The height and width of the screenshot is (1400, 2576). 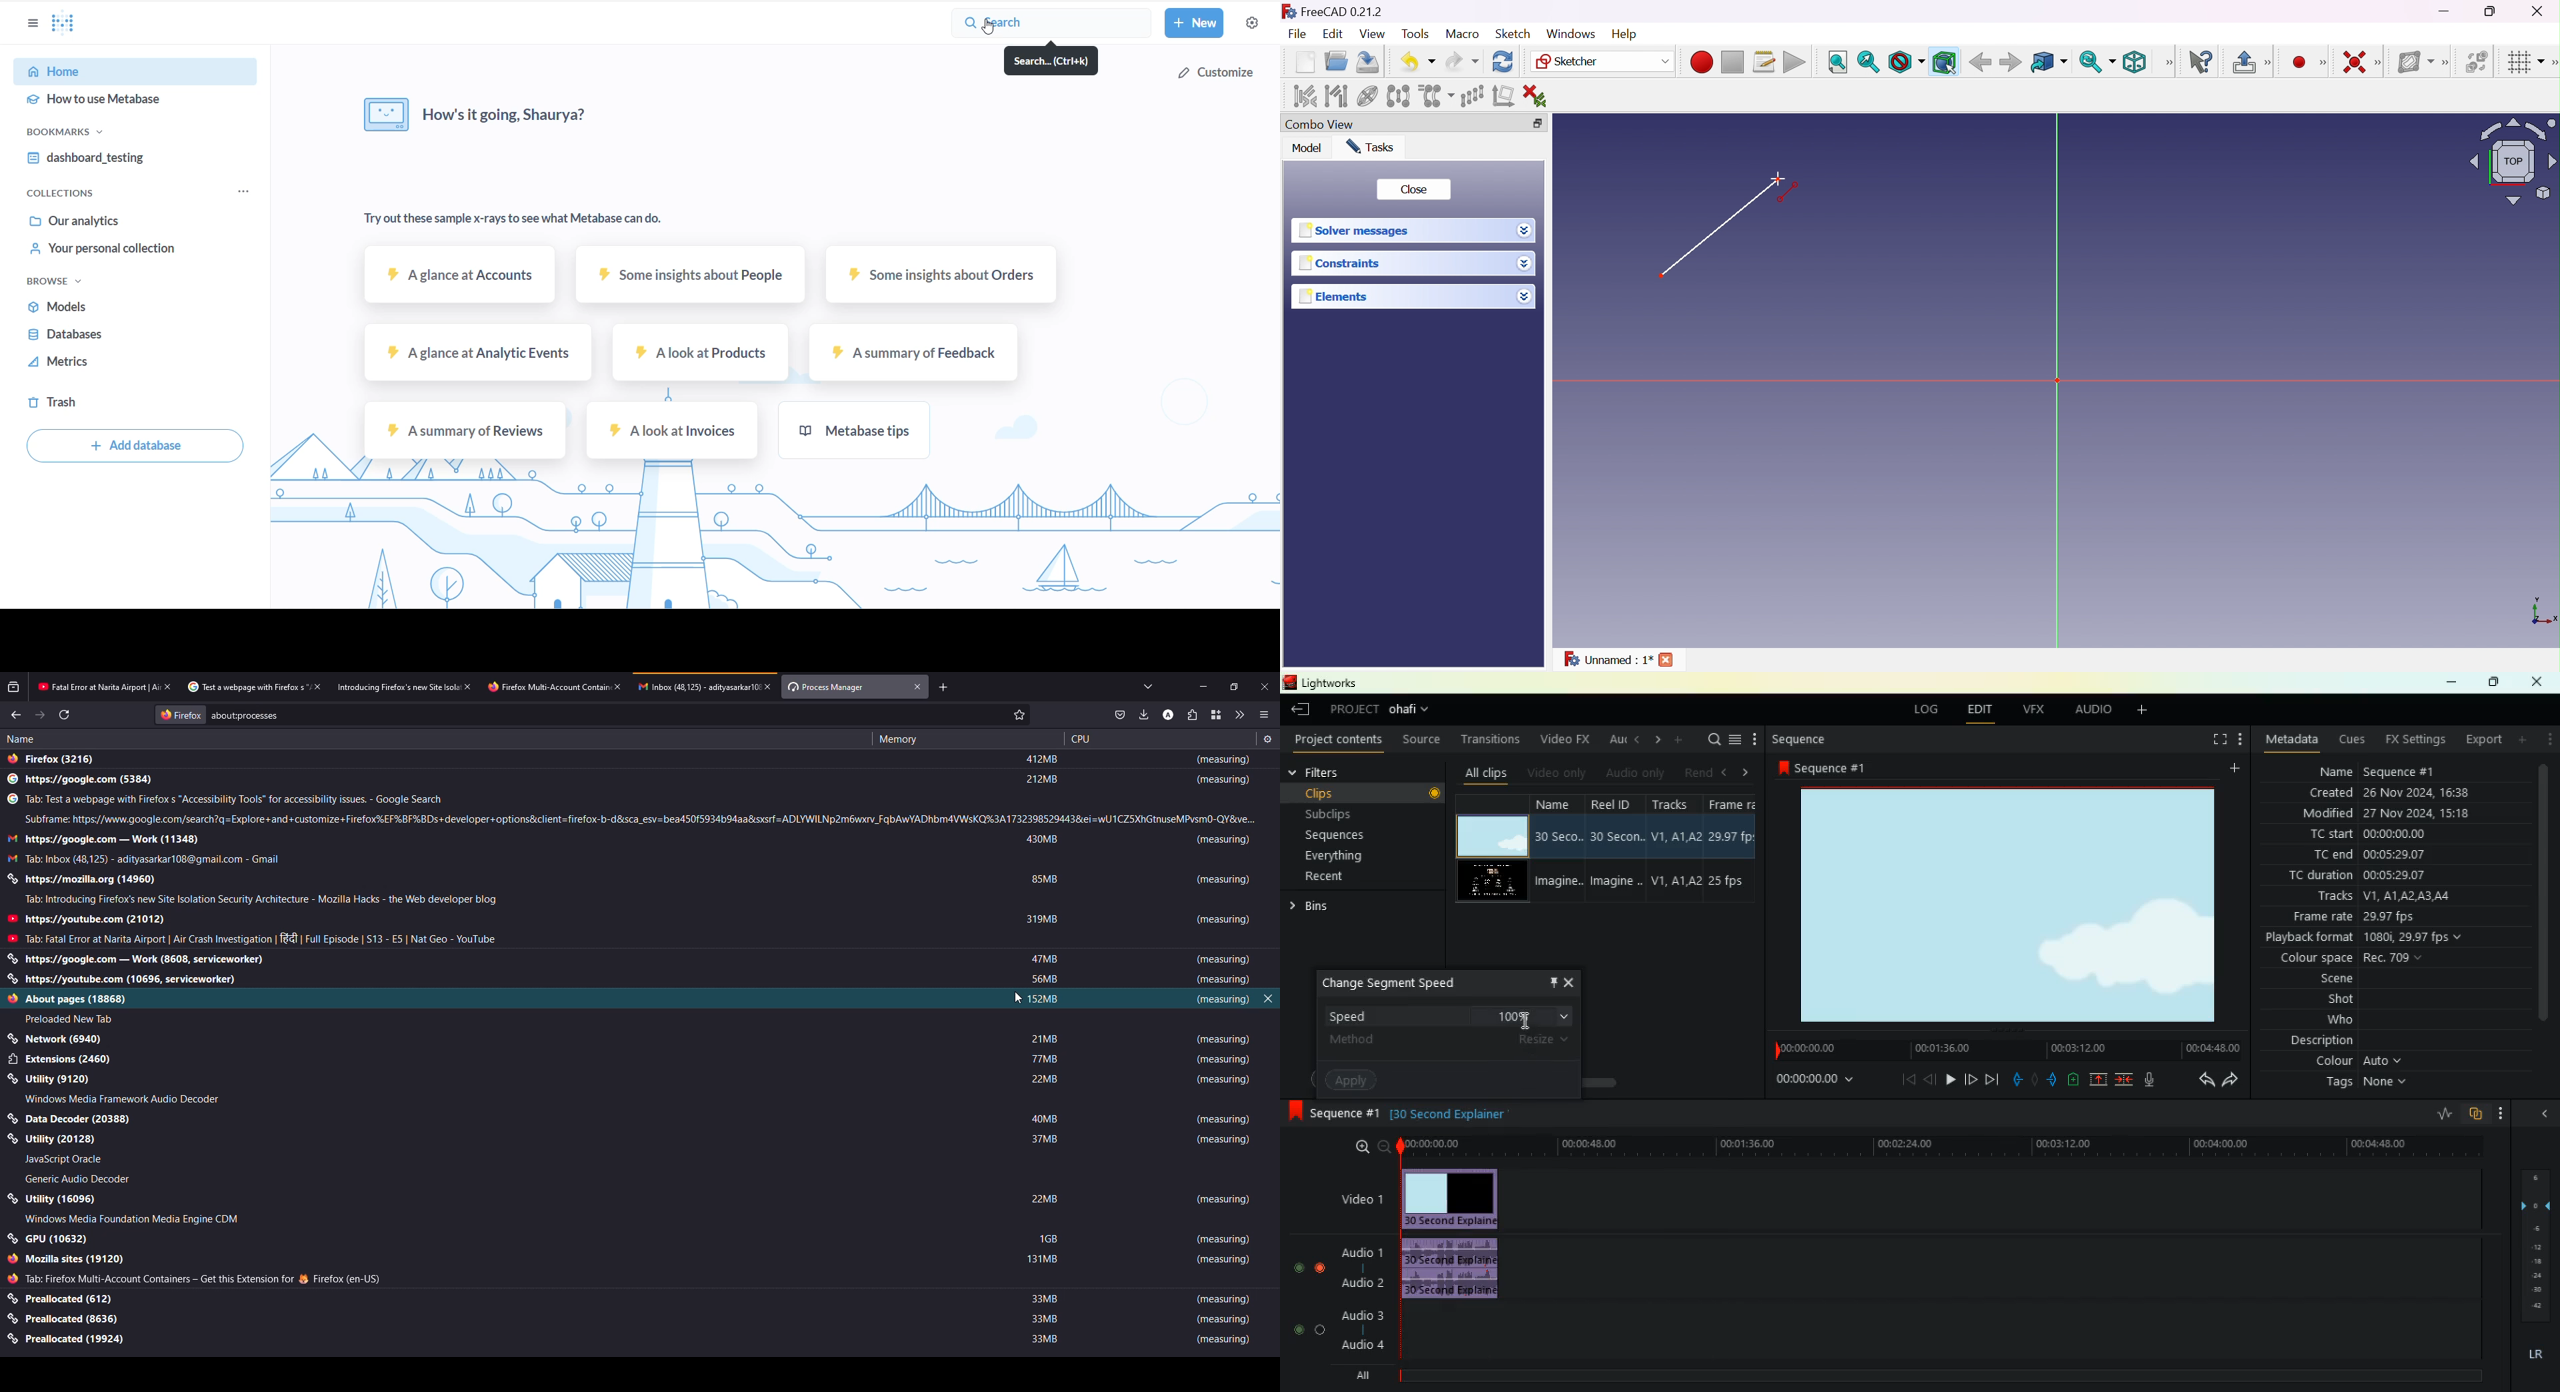 I want to click on pin, so click(x=1553, y=982).